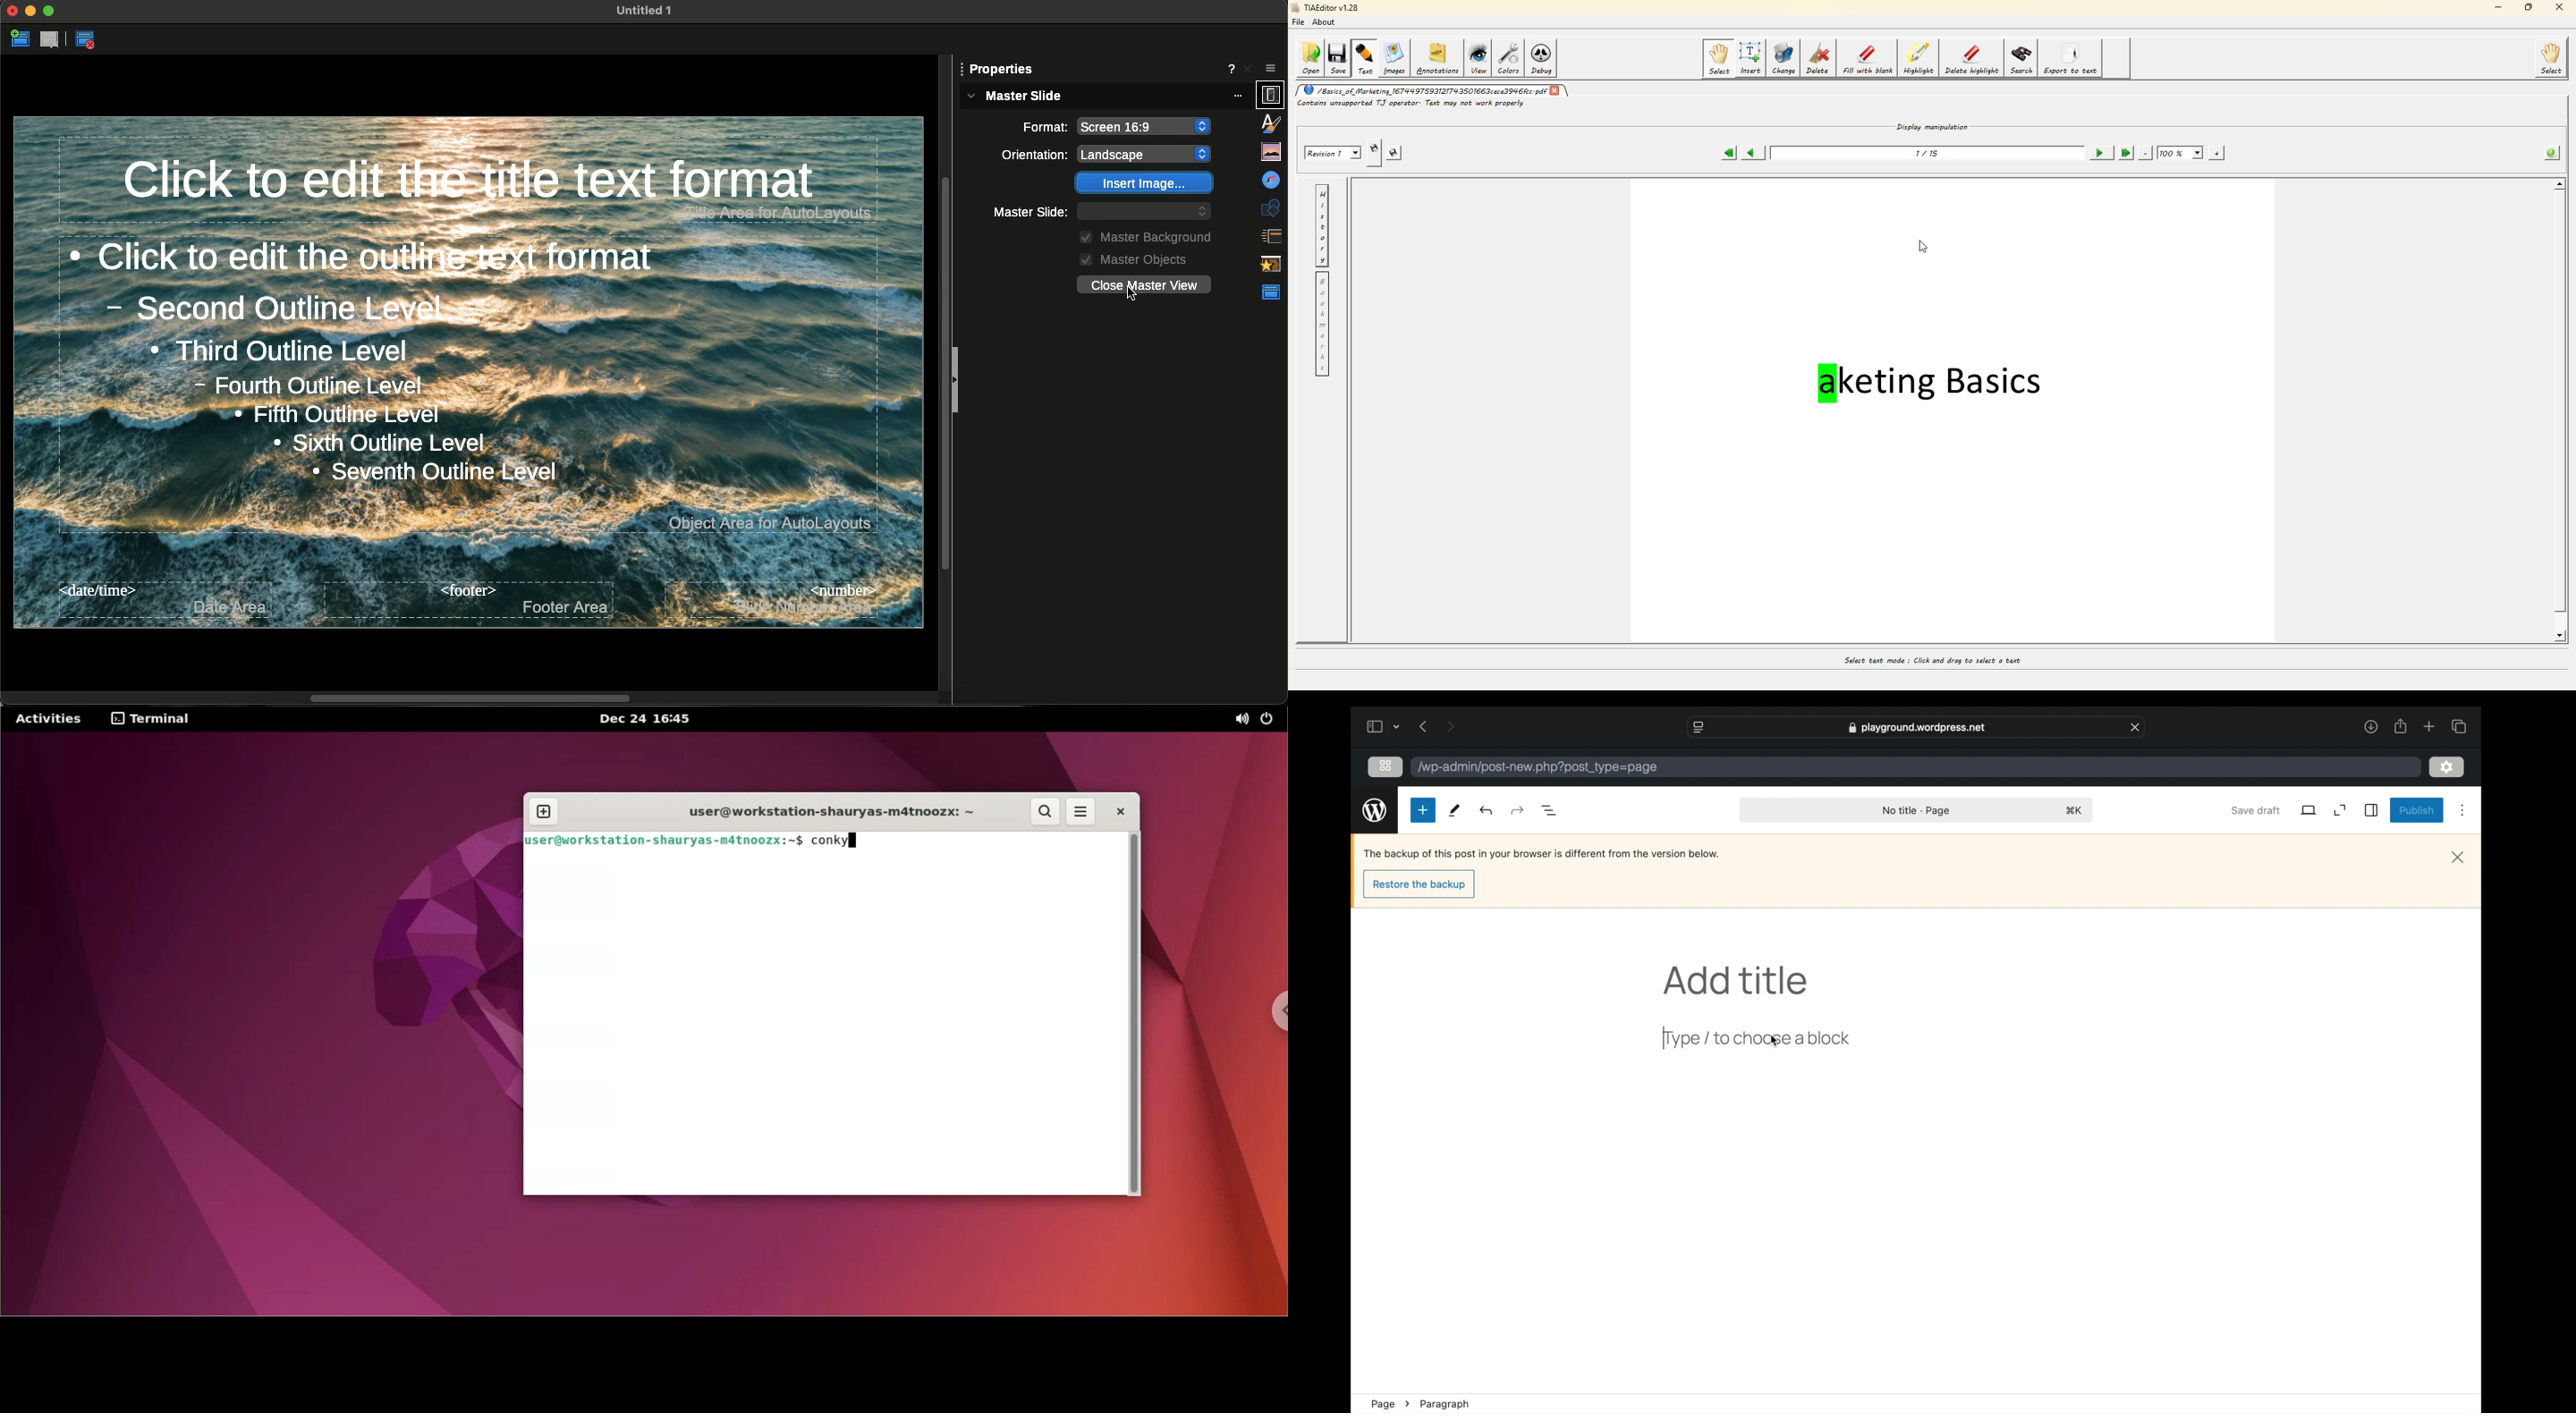 The image size is (2576, 1428). Describe the element at coordinates (1044, 126) in the screenshot. I see `Orientation` at that location.